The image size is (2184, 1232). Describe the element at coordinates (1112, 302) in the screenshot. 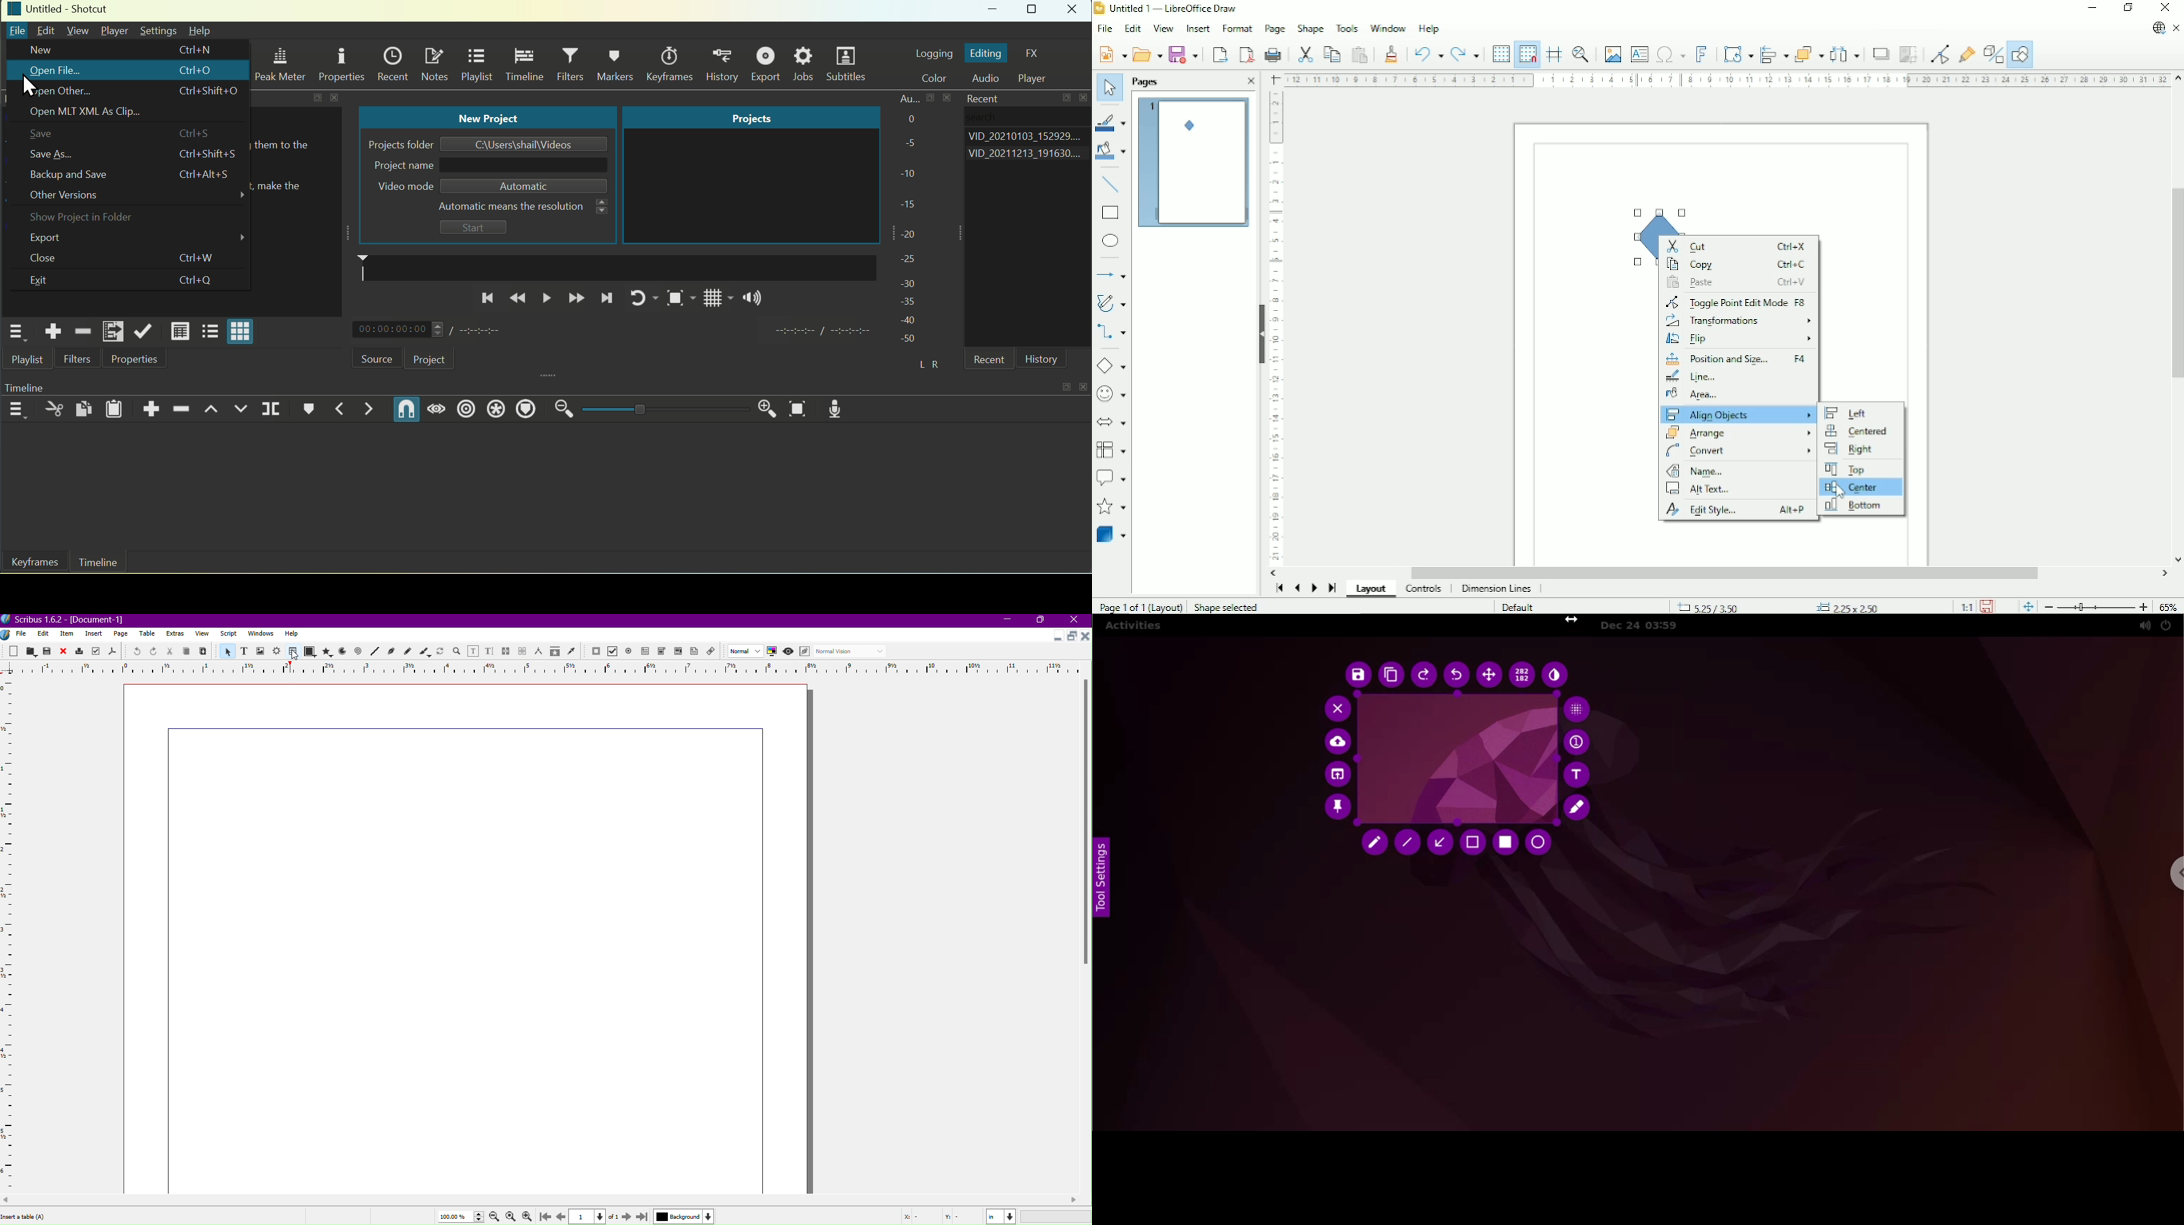

I see `Curves and polygons` at that location.